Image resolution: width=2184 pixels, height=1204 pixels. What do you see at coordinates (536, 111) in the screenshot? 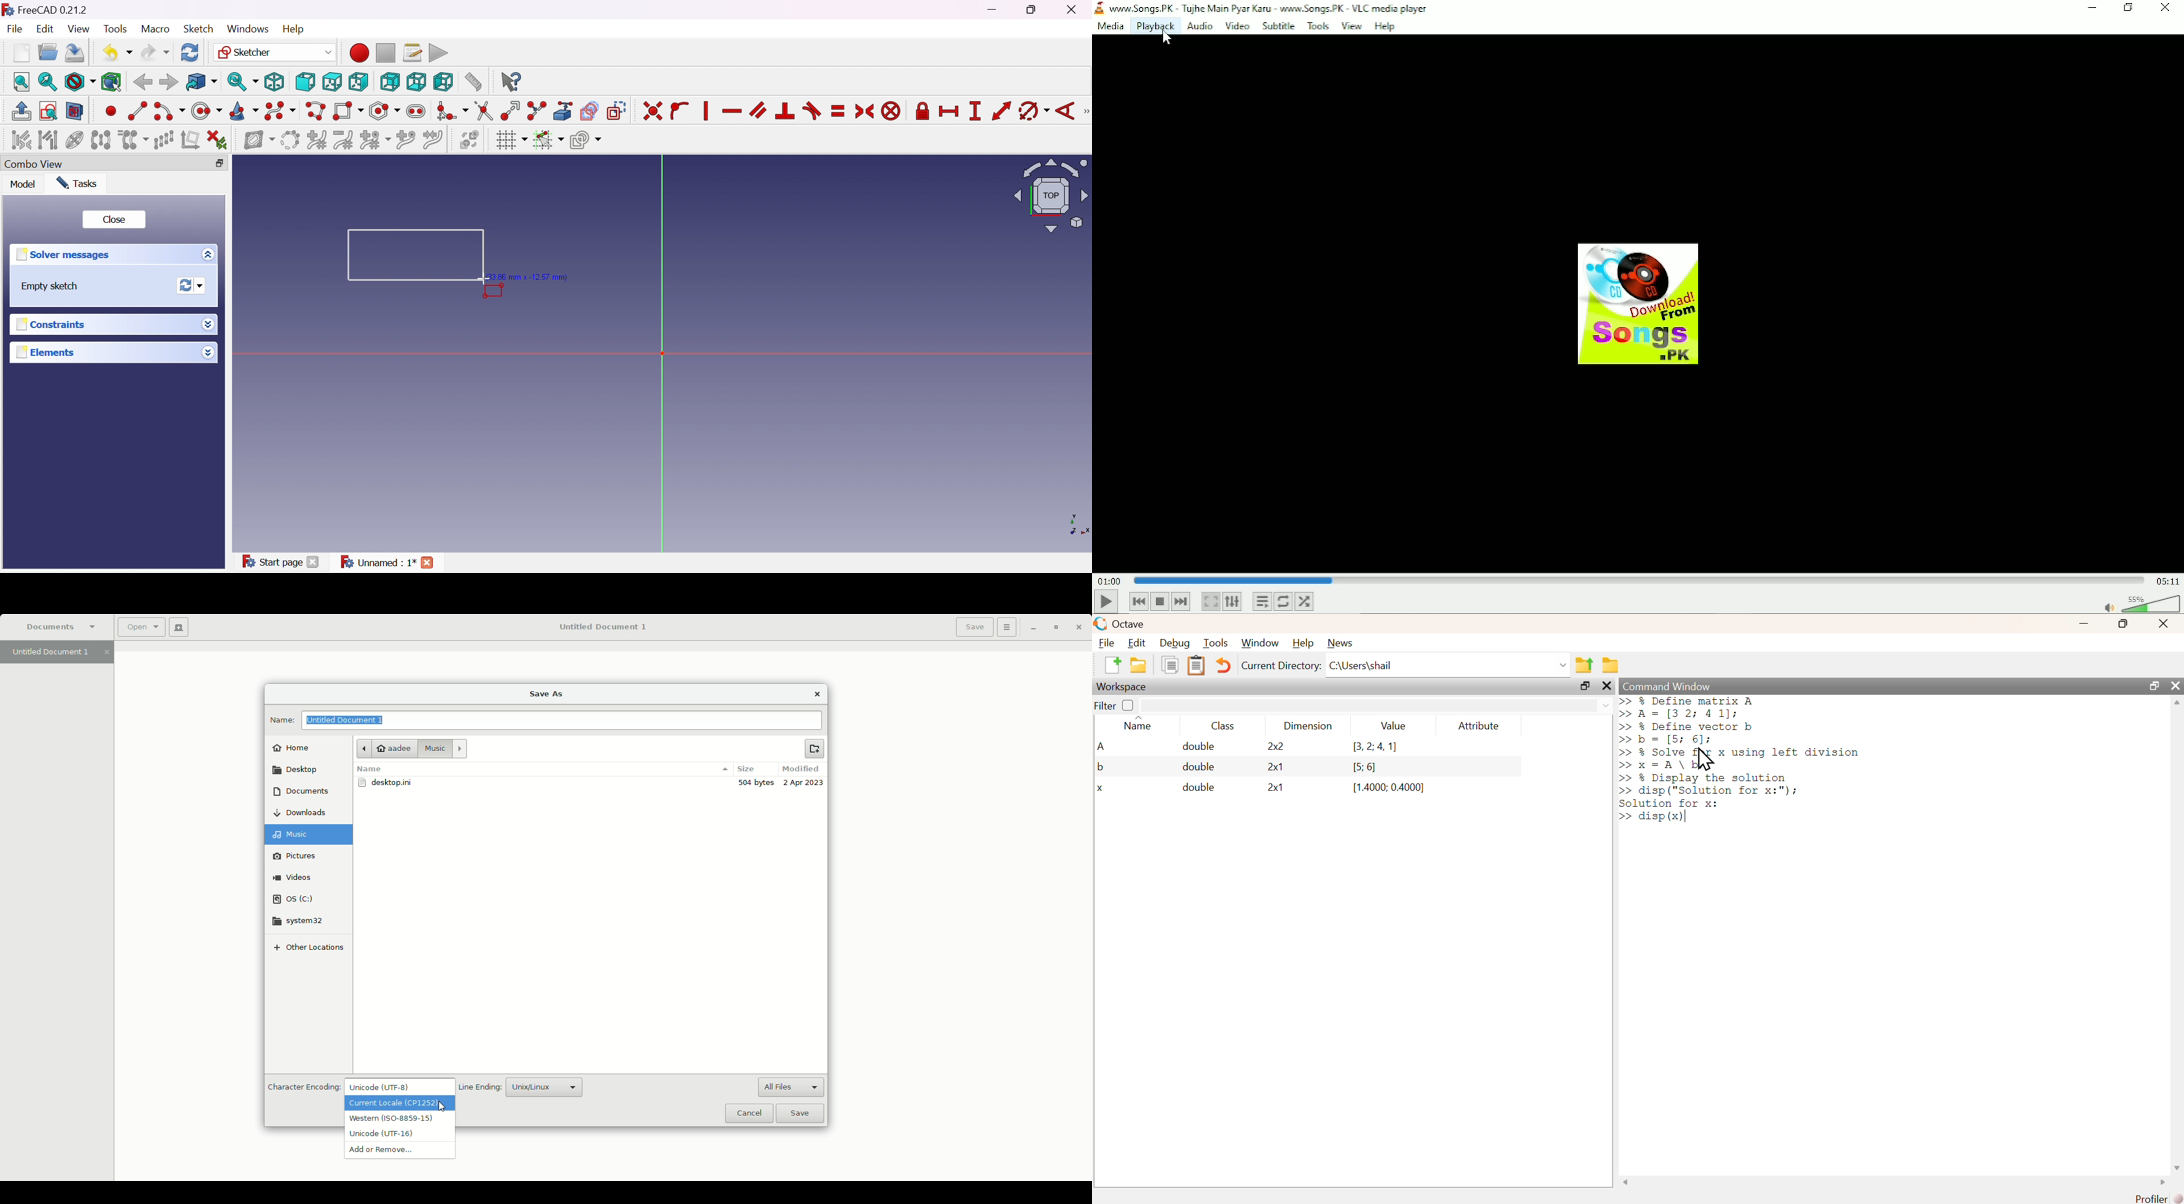
I see `Split edge` at bounding box center [536, 111].